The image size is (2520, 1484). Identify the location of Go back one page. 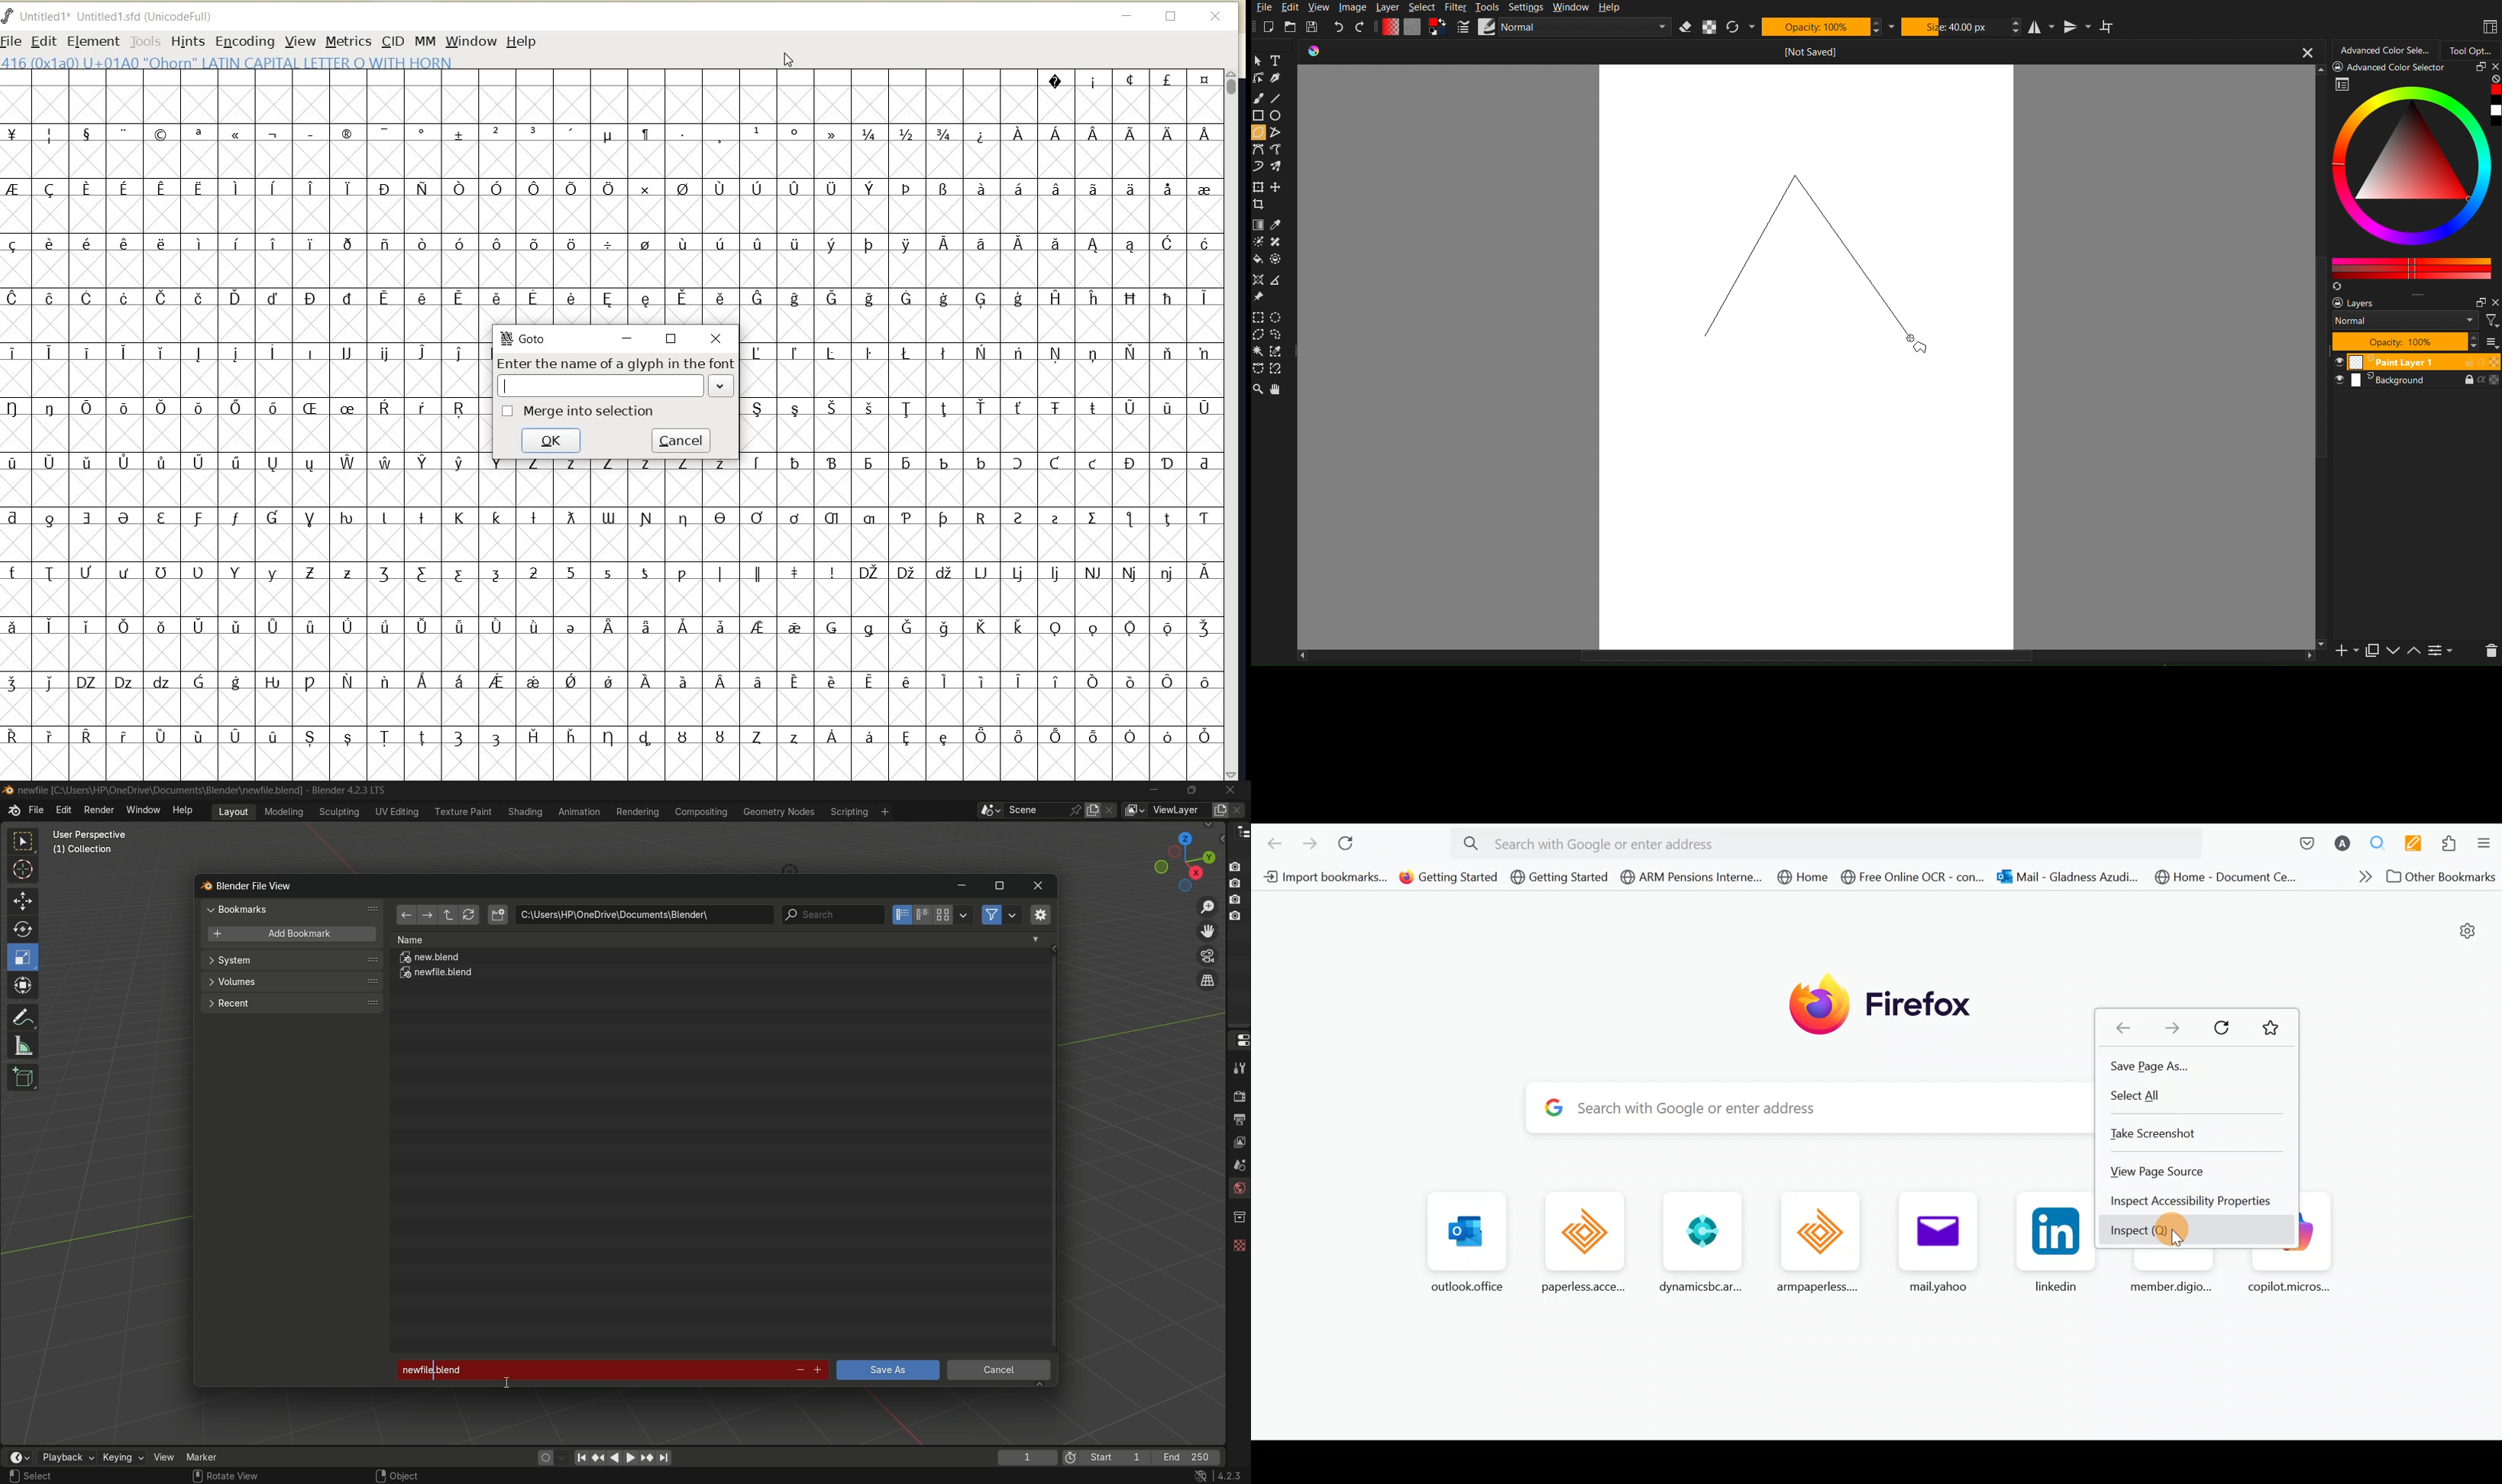
(2123, 1022).